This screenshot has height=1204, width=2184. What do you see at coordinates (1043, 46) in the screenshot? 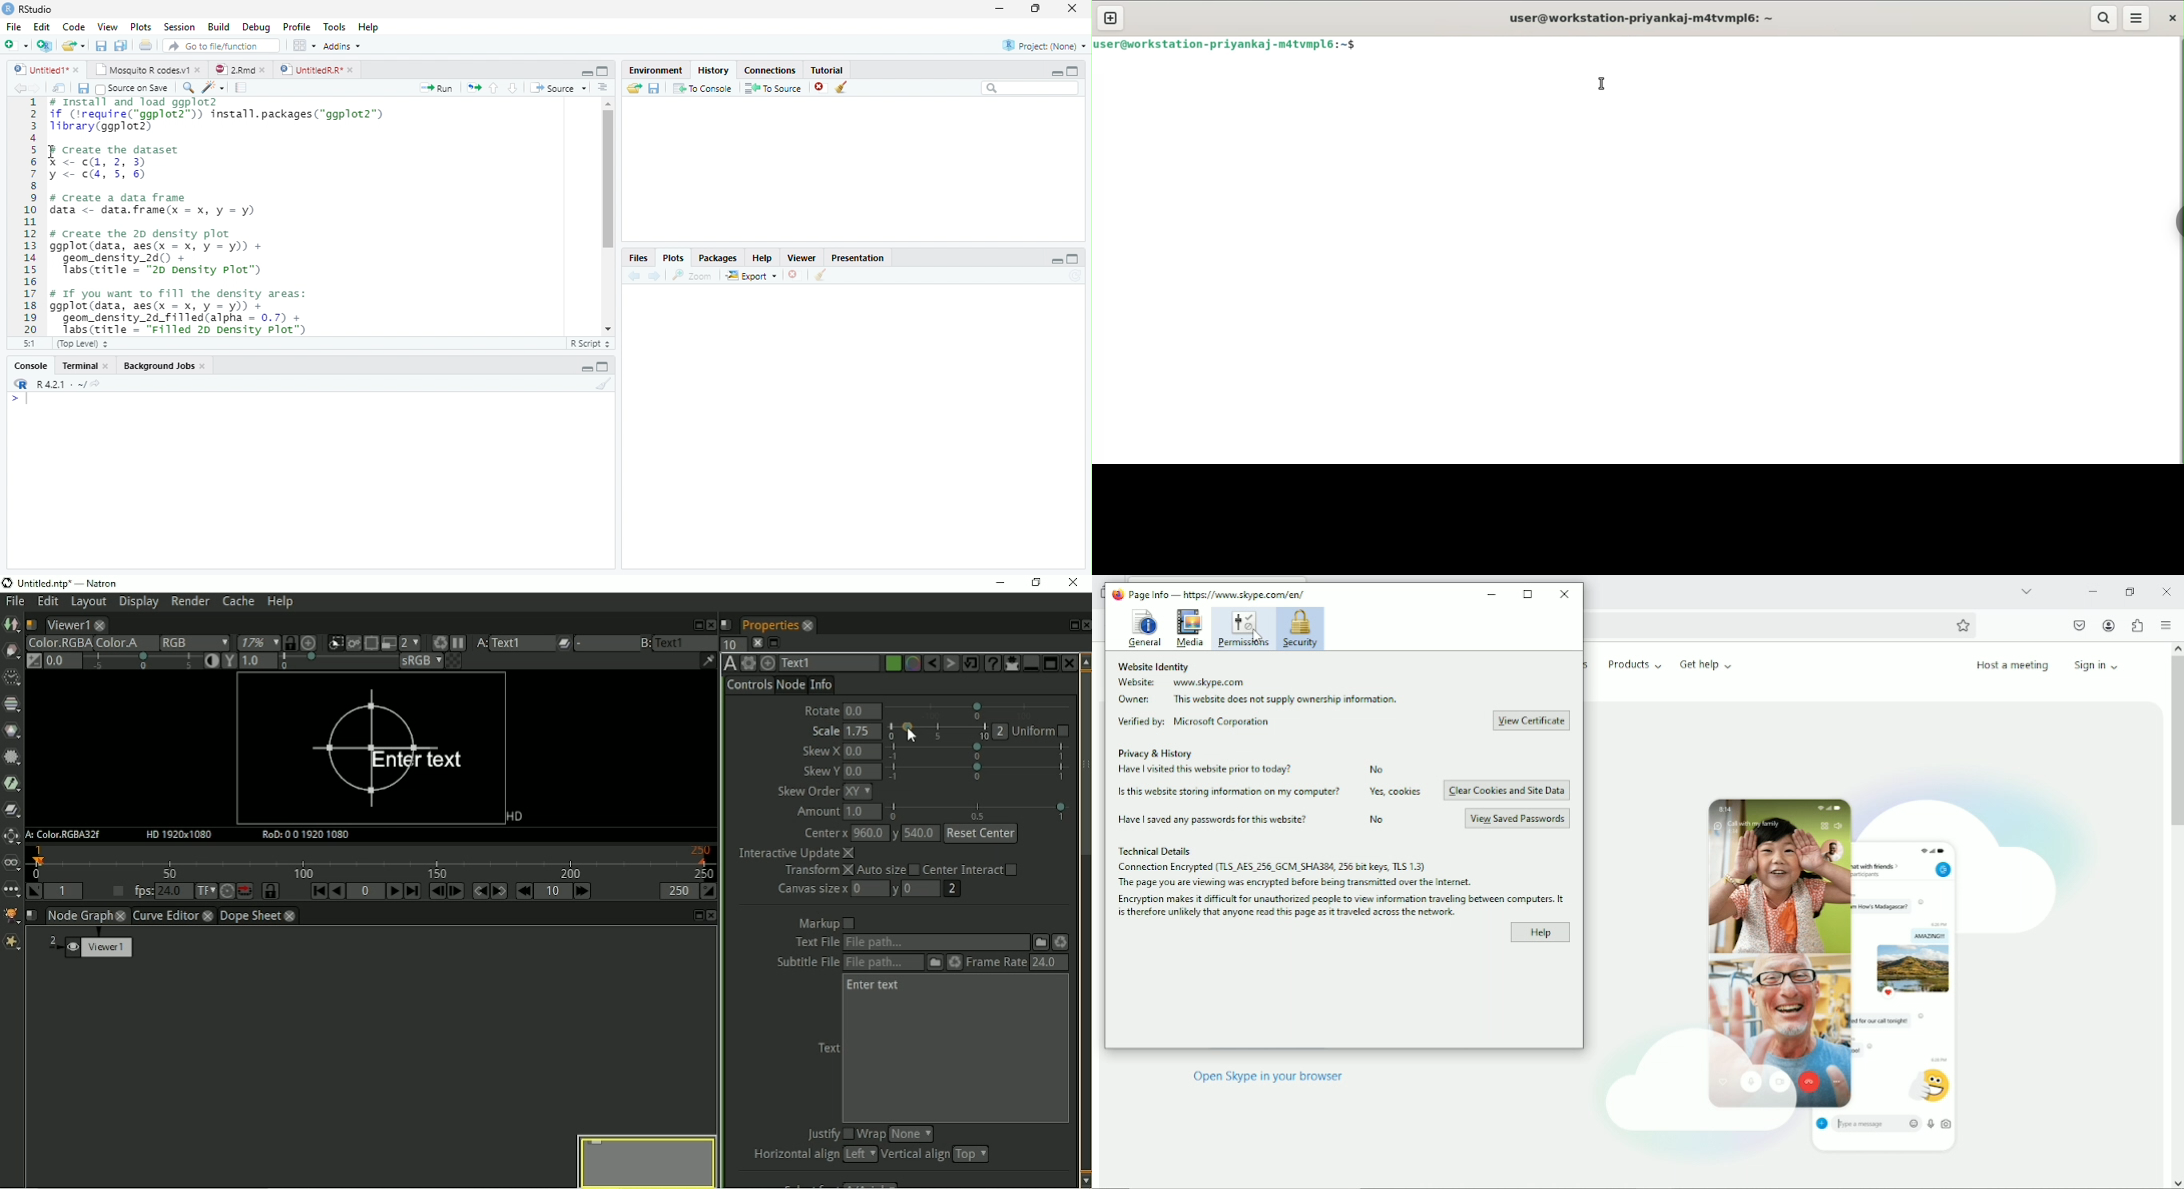
I see `Project: (None)` at bounding box center [1043, 46].